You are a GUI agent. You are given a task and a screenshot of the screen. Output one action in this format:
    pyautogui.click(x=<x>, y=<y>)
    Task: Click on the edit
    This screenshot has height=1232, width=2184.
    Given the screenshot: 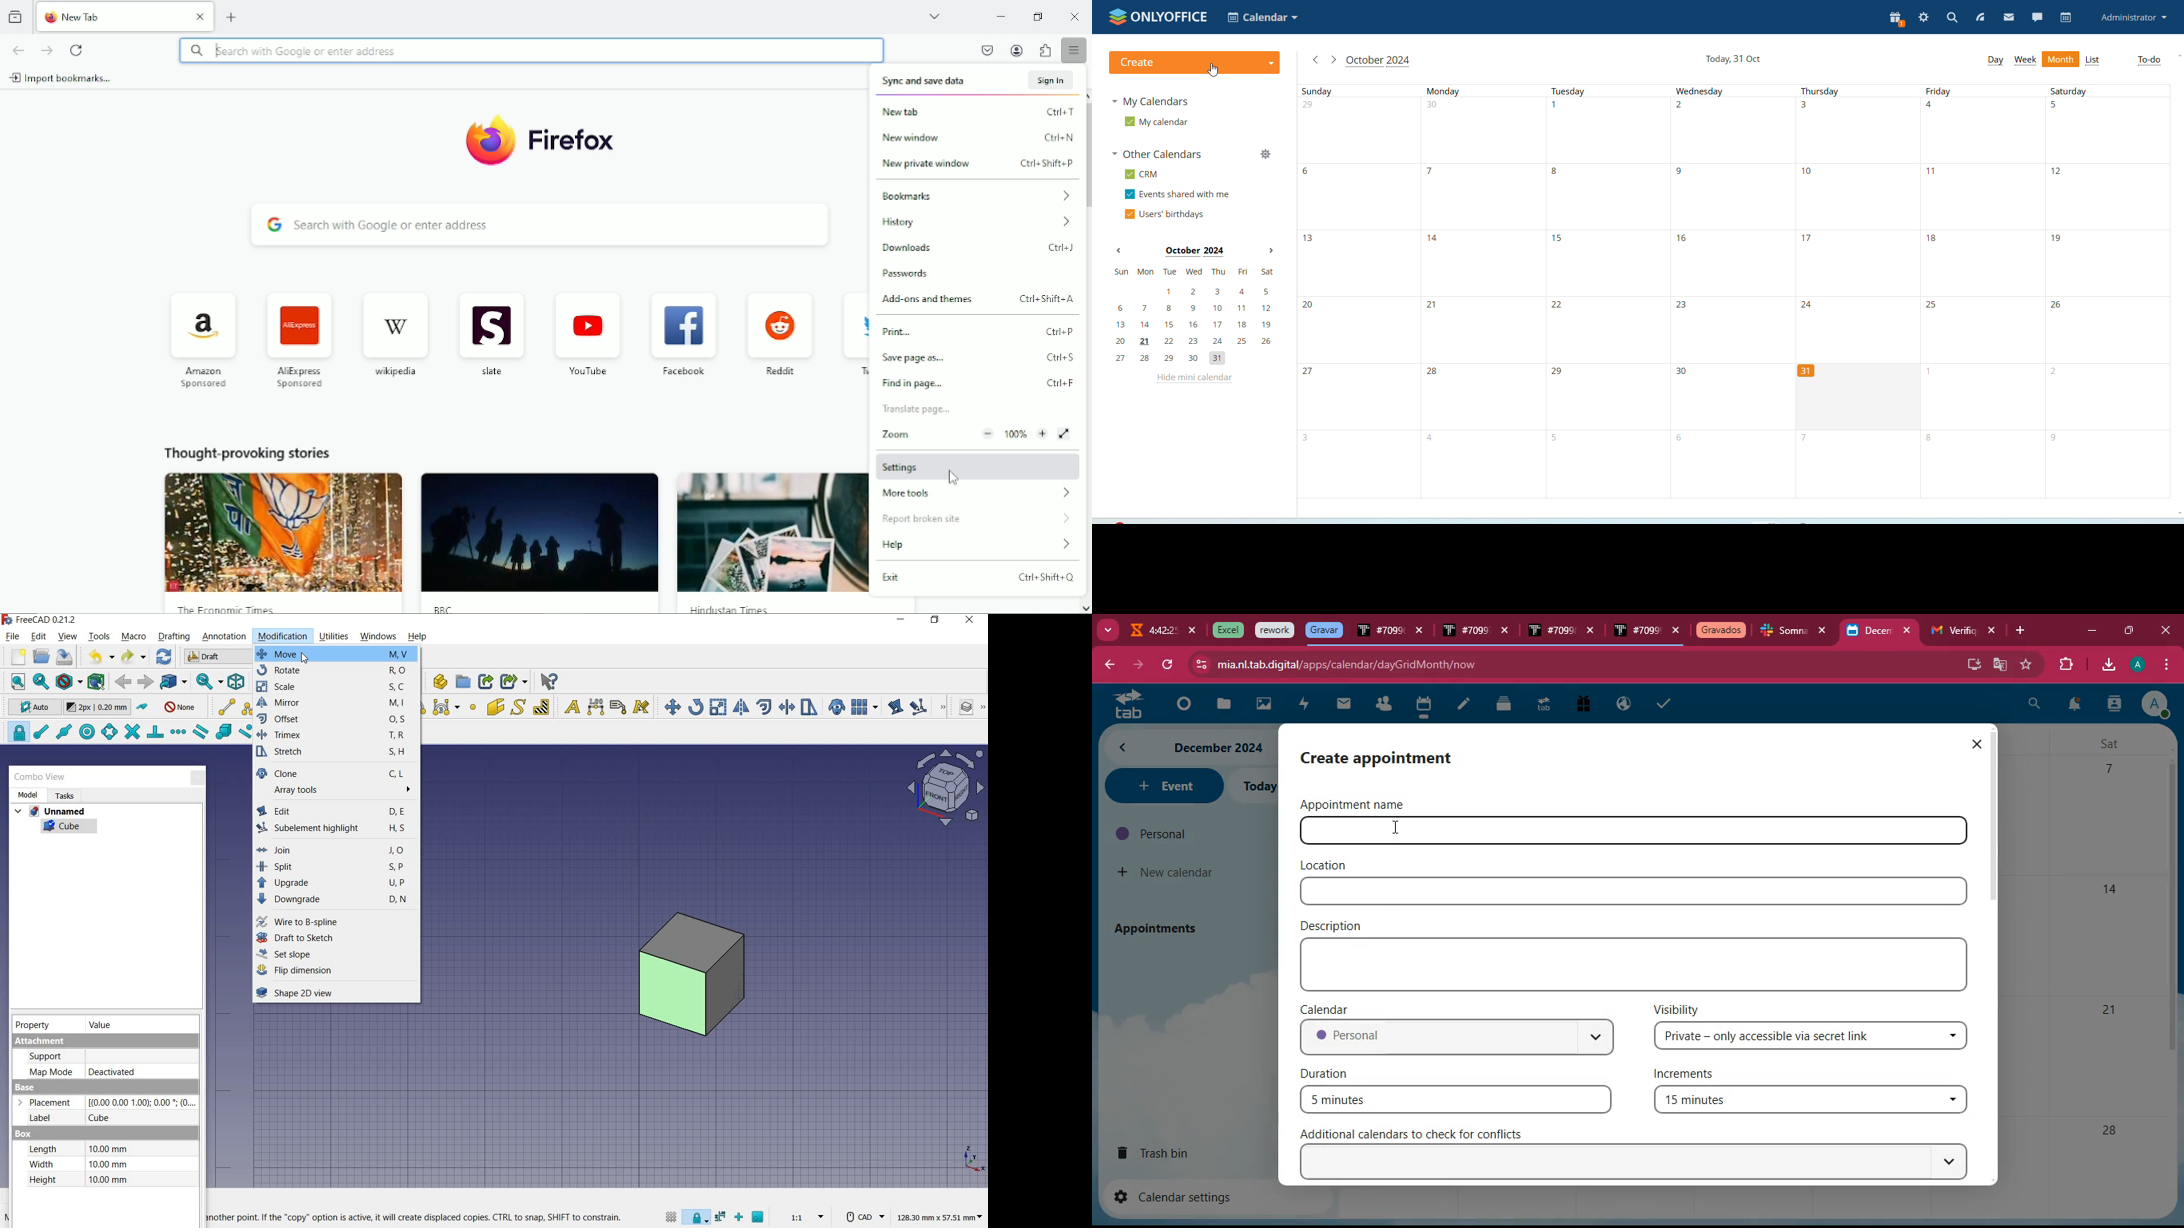 What is the action you would take?
    pyautogui.click(x=336, y=810)
    